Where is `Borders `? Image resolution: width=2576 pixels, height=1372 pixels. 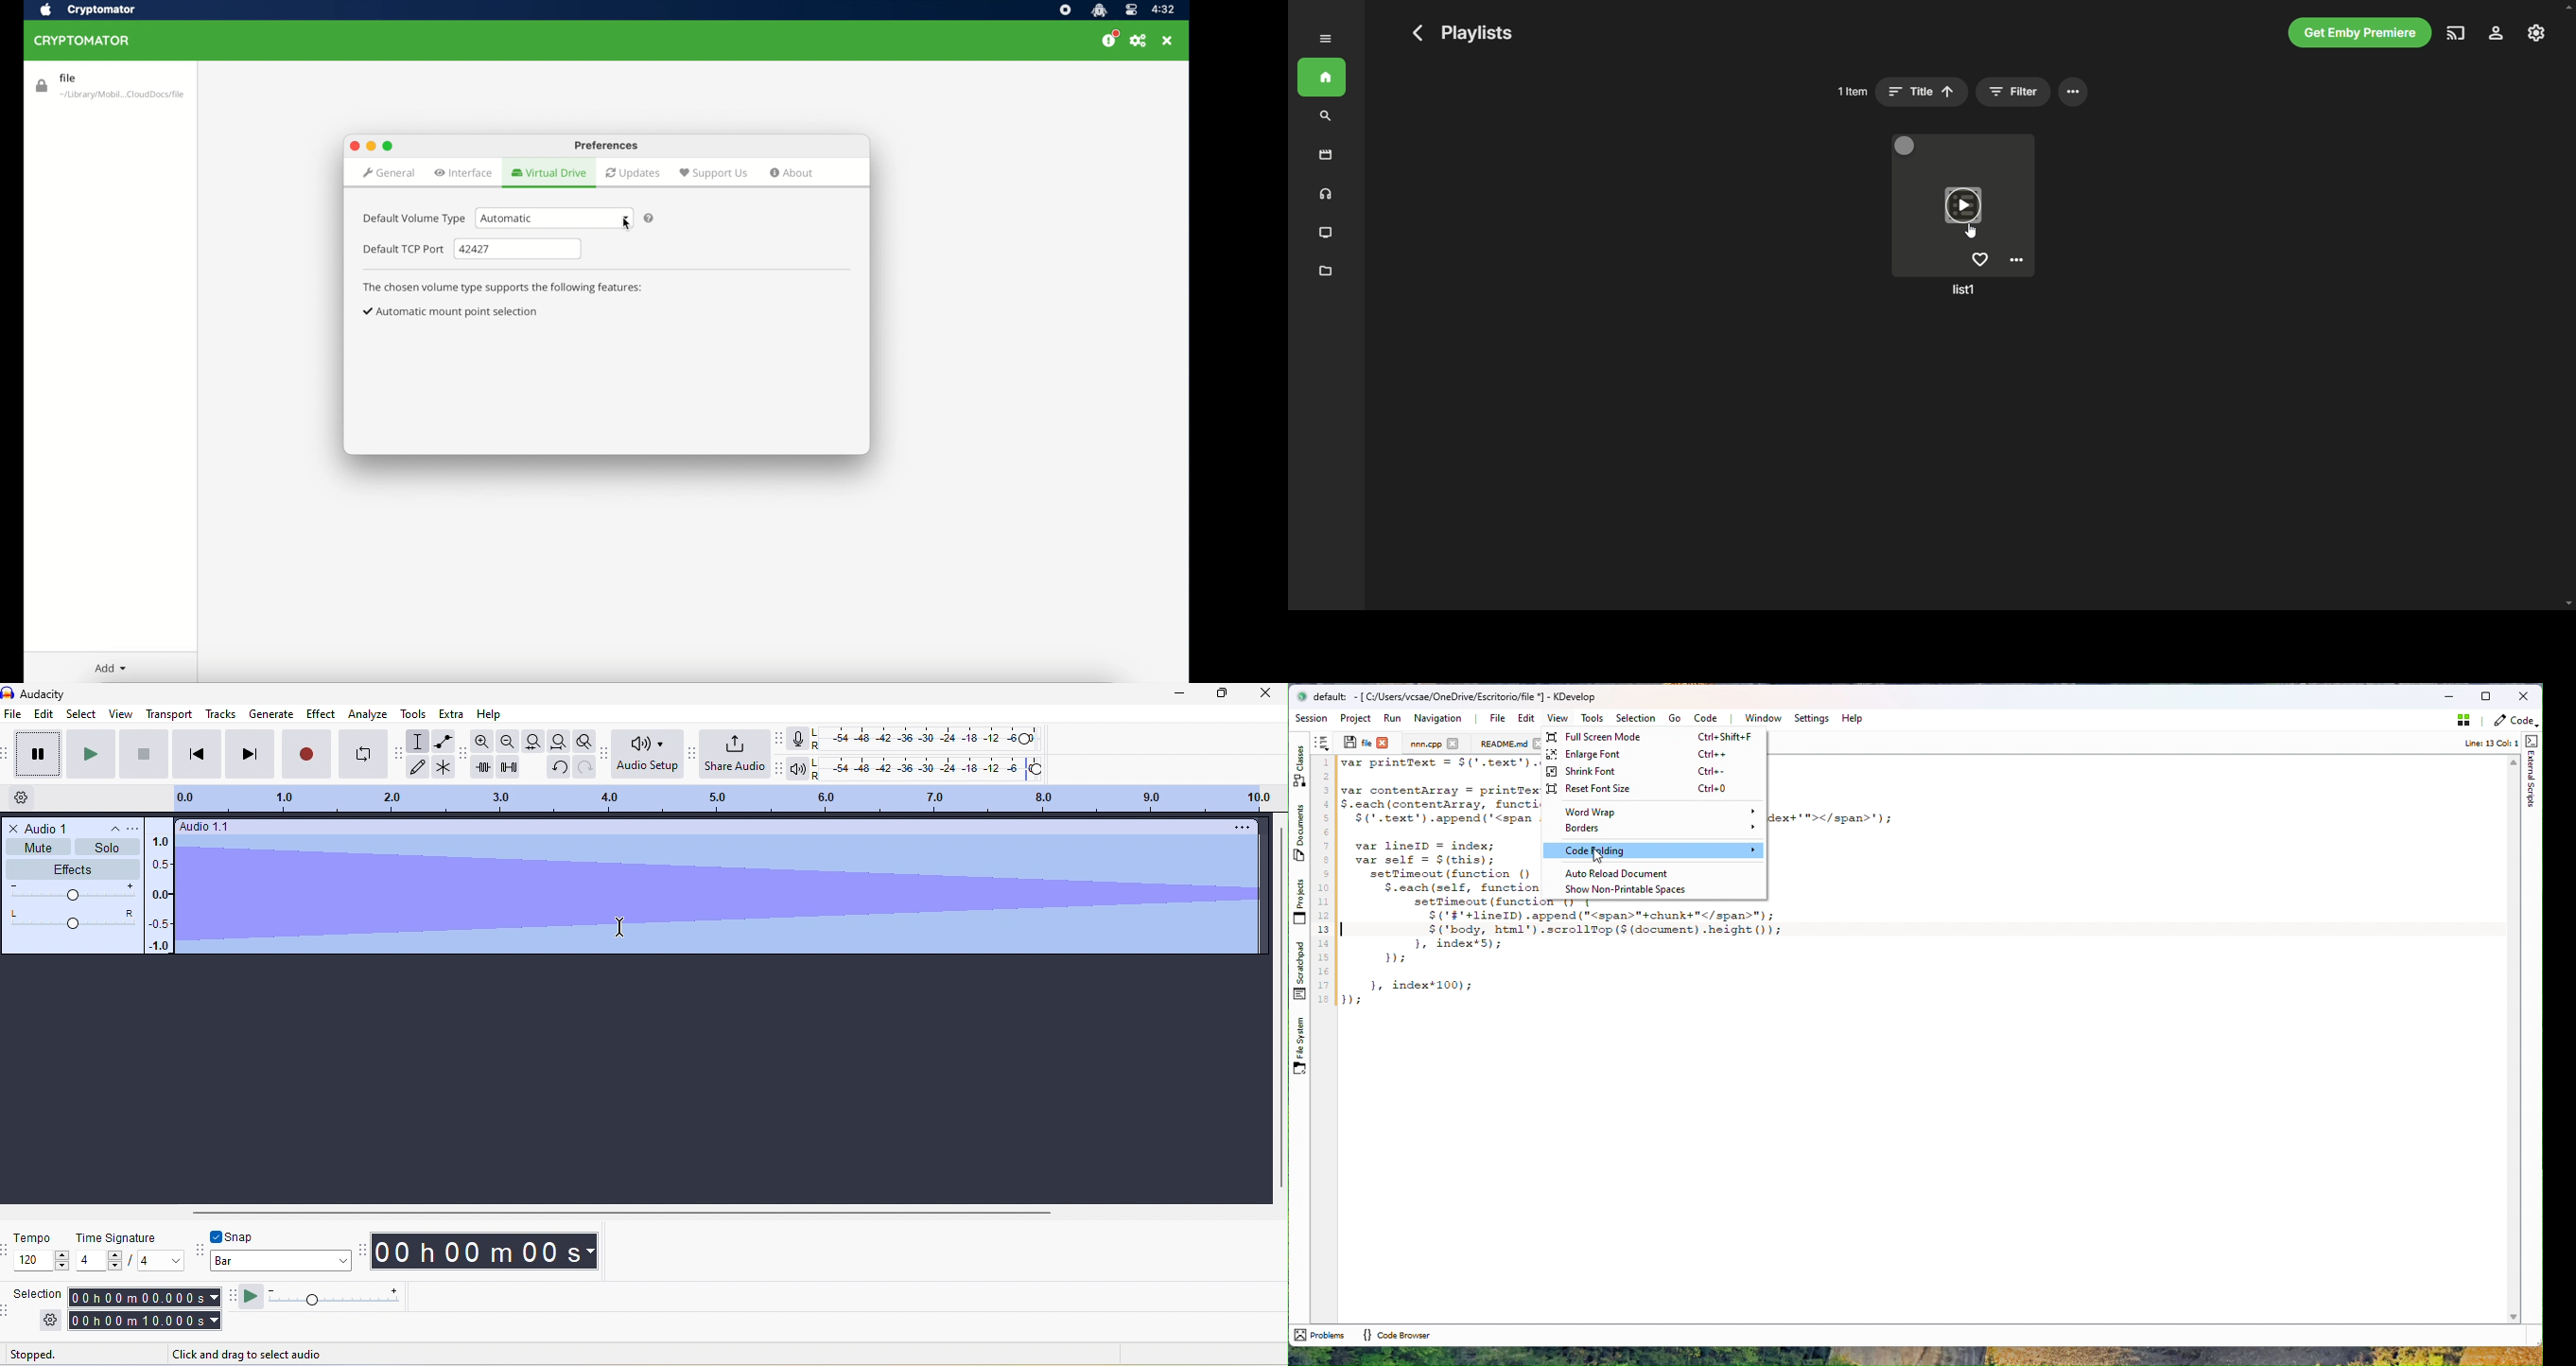 Borders  is located at coordinates (1653, 830).